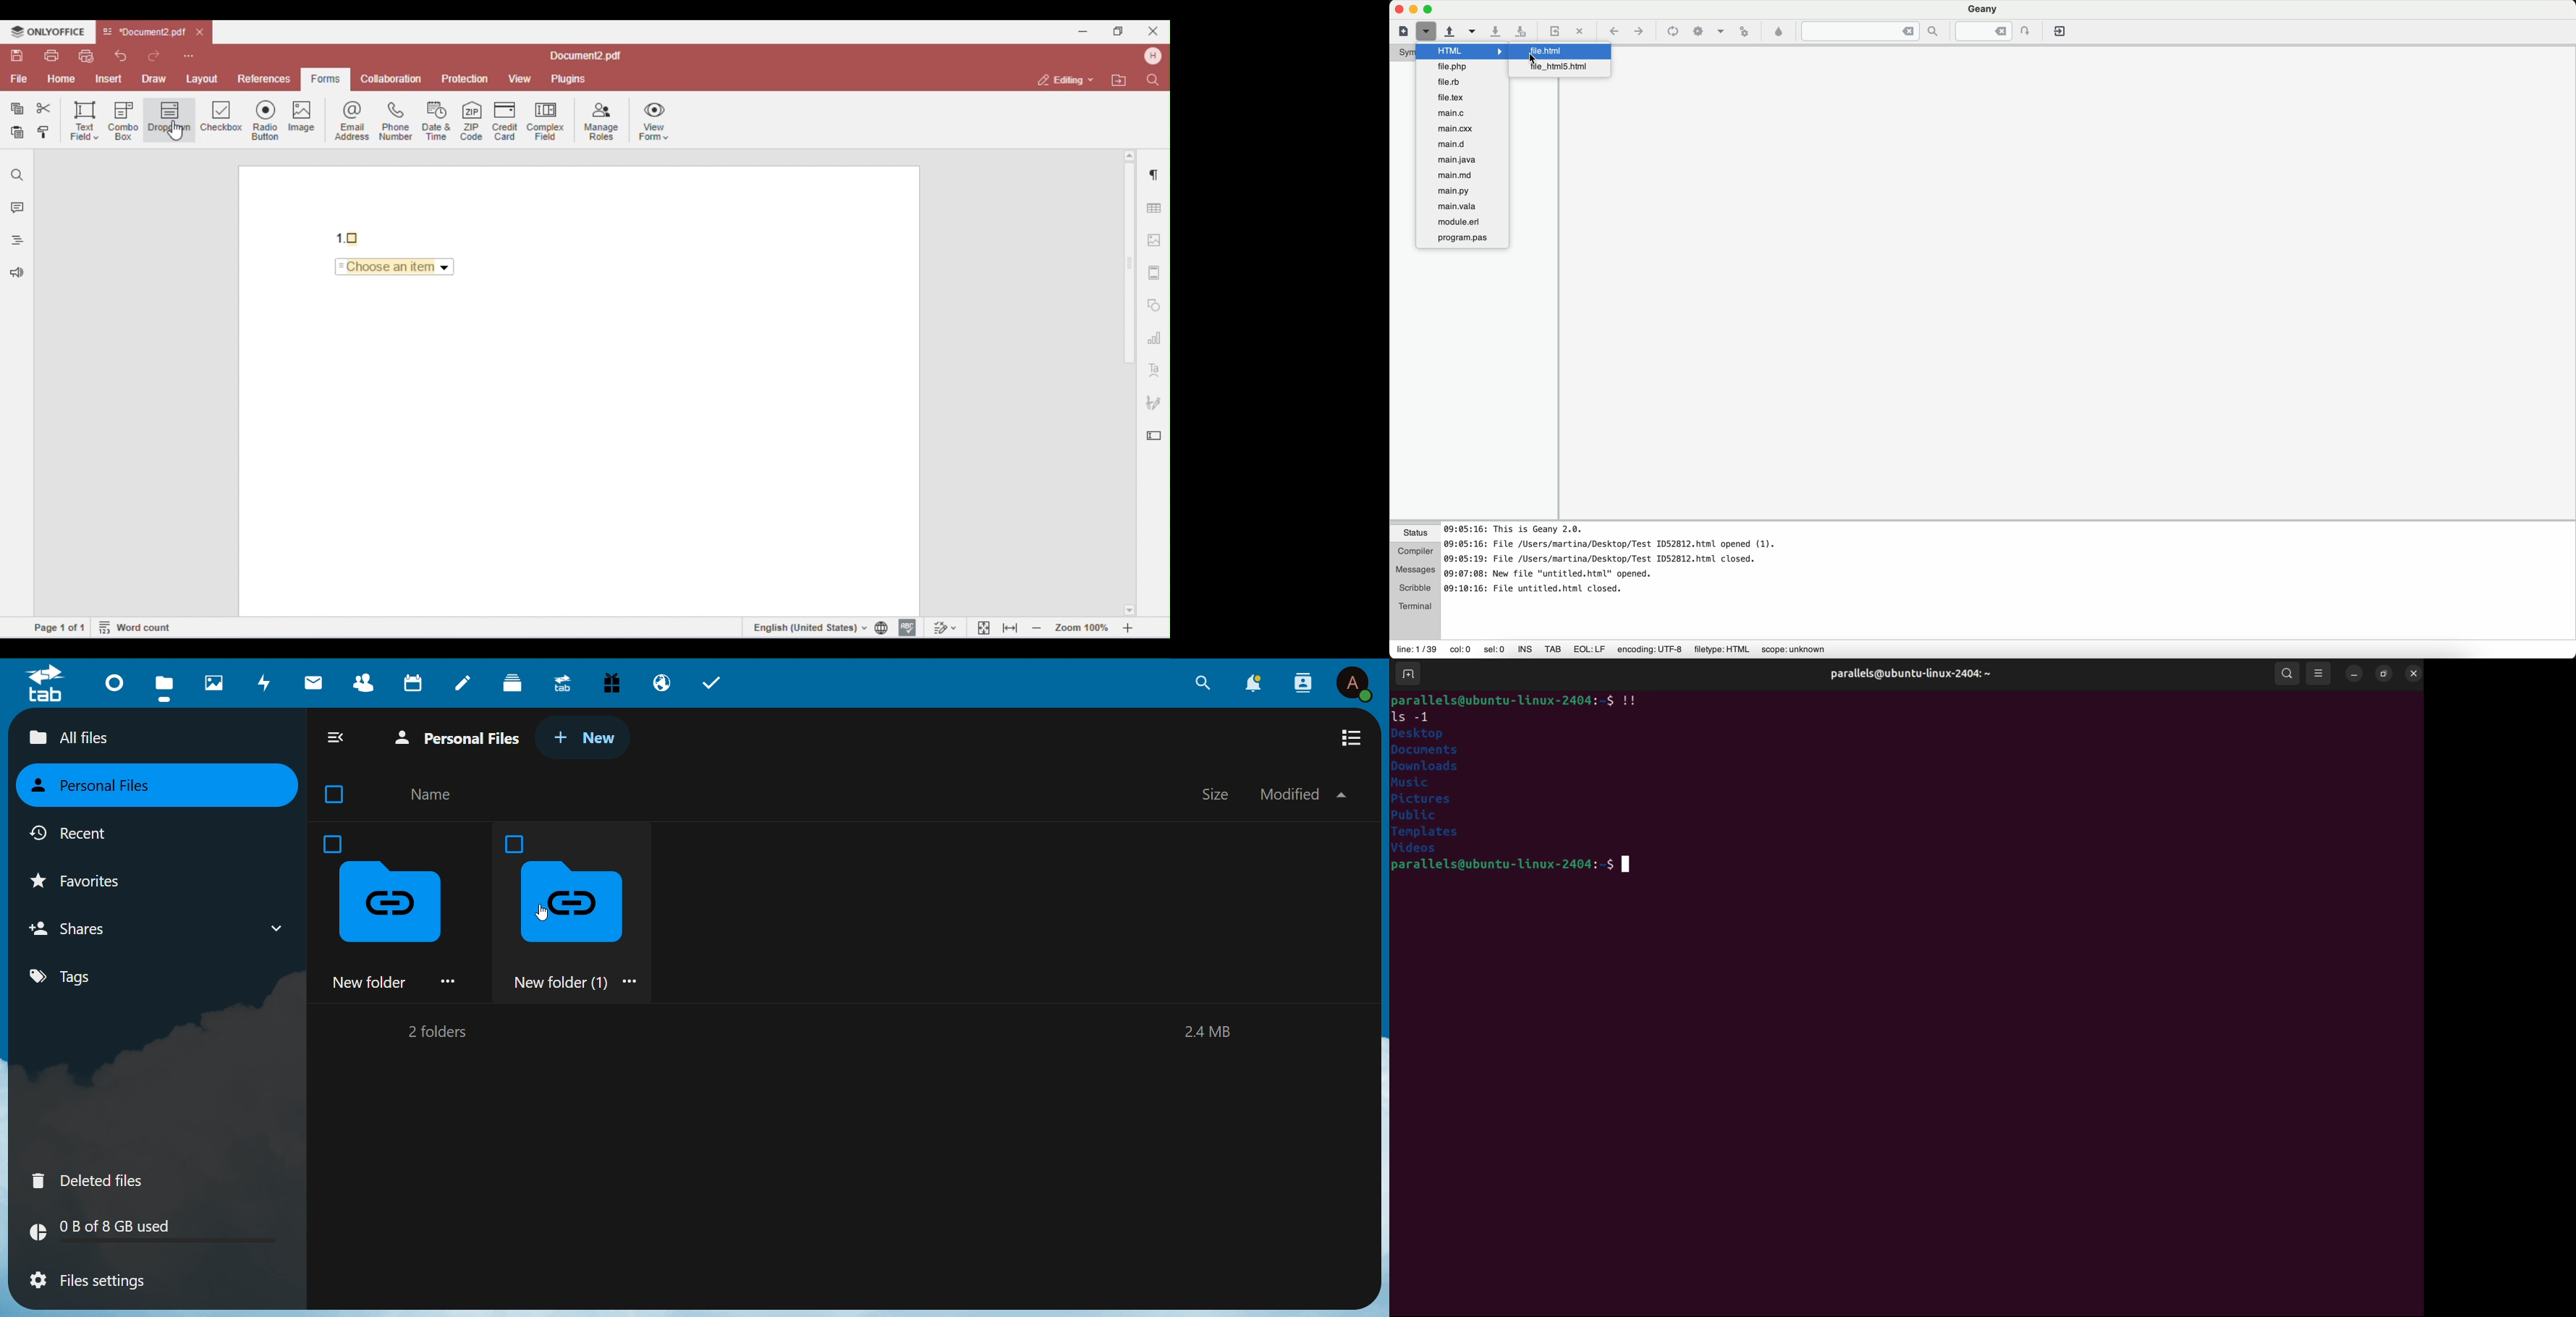  Describe the element at coordinates (543, 912) in the screenshot. I see `cursor` at that location.